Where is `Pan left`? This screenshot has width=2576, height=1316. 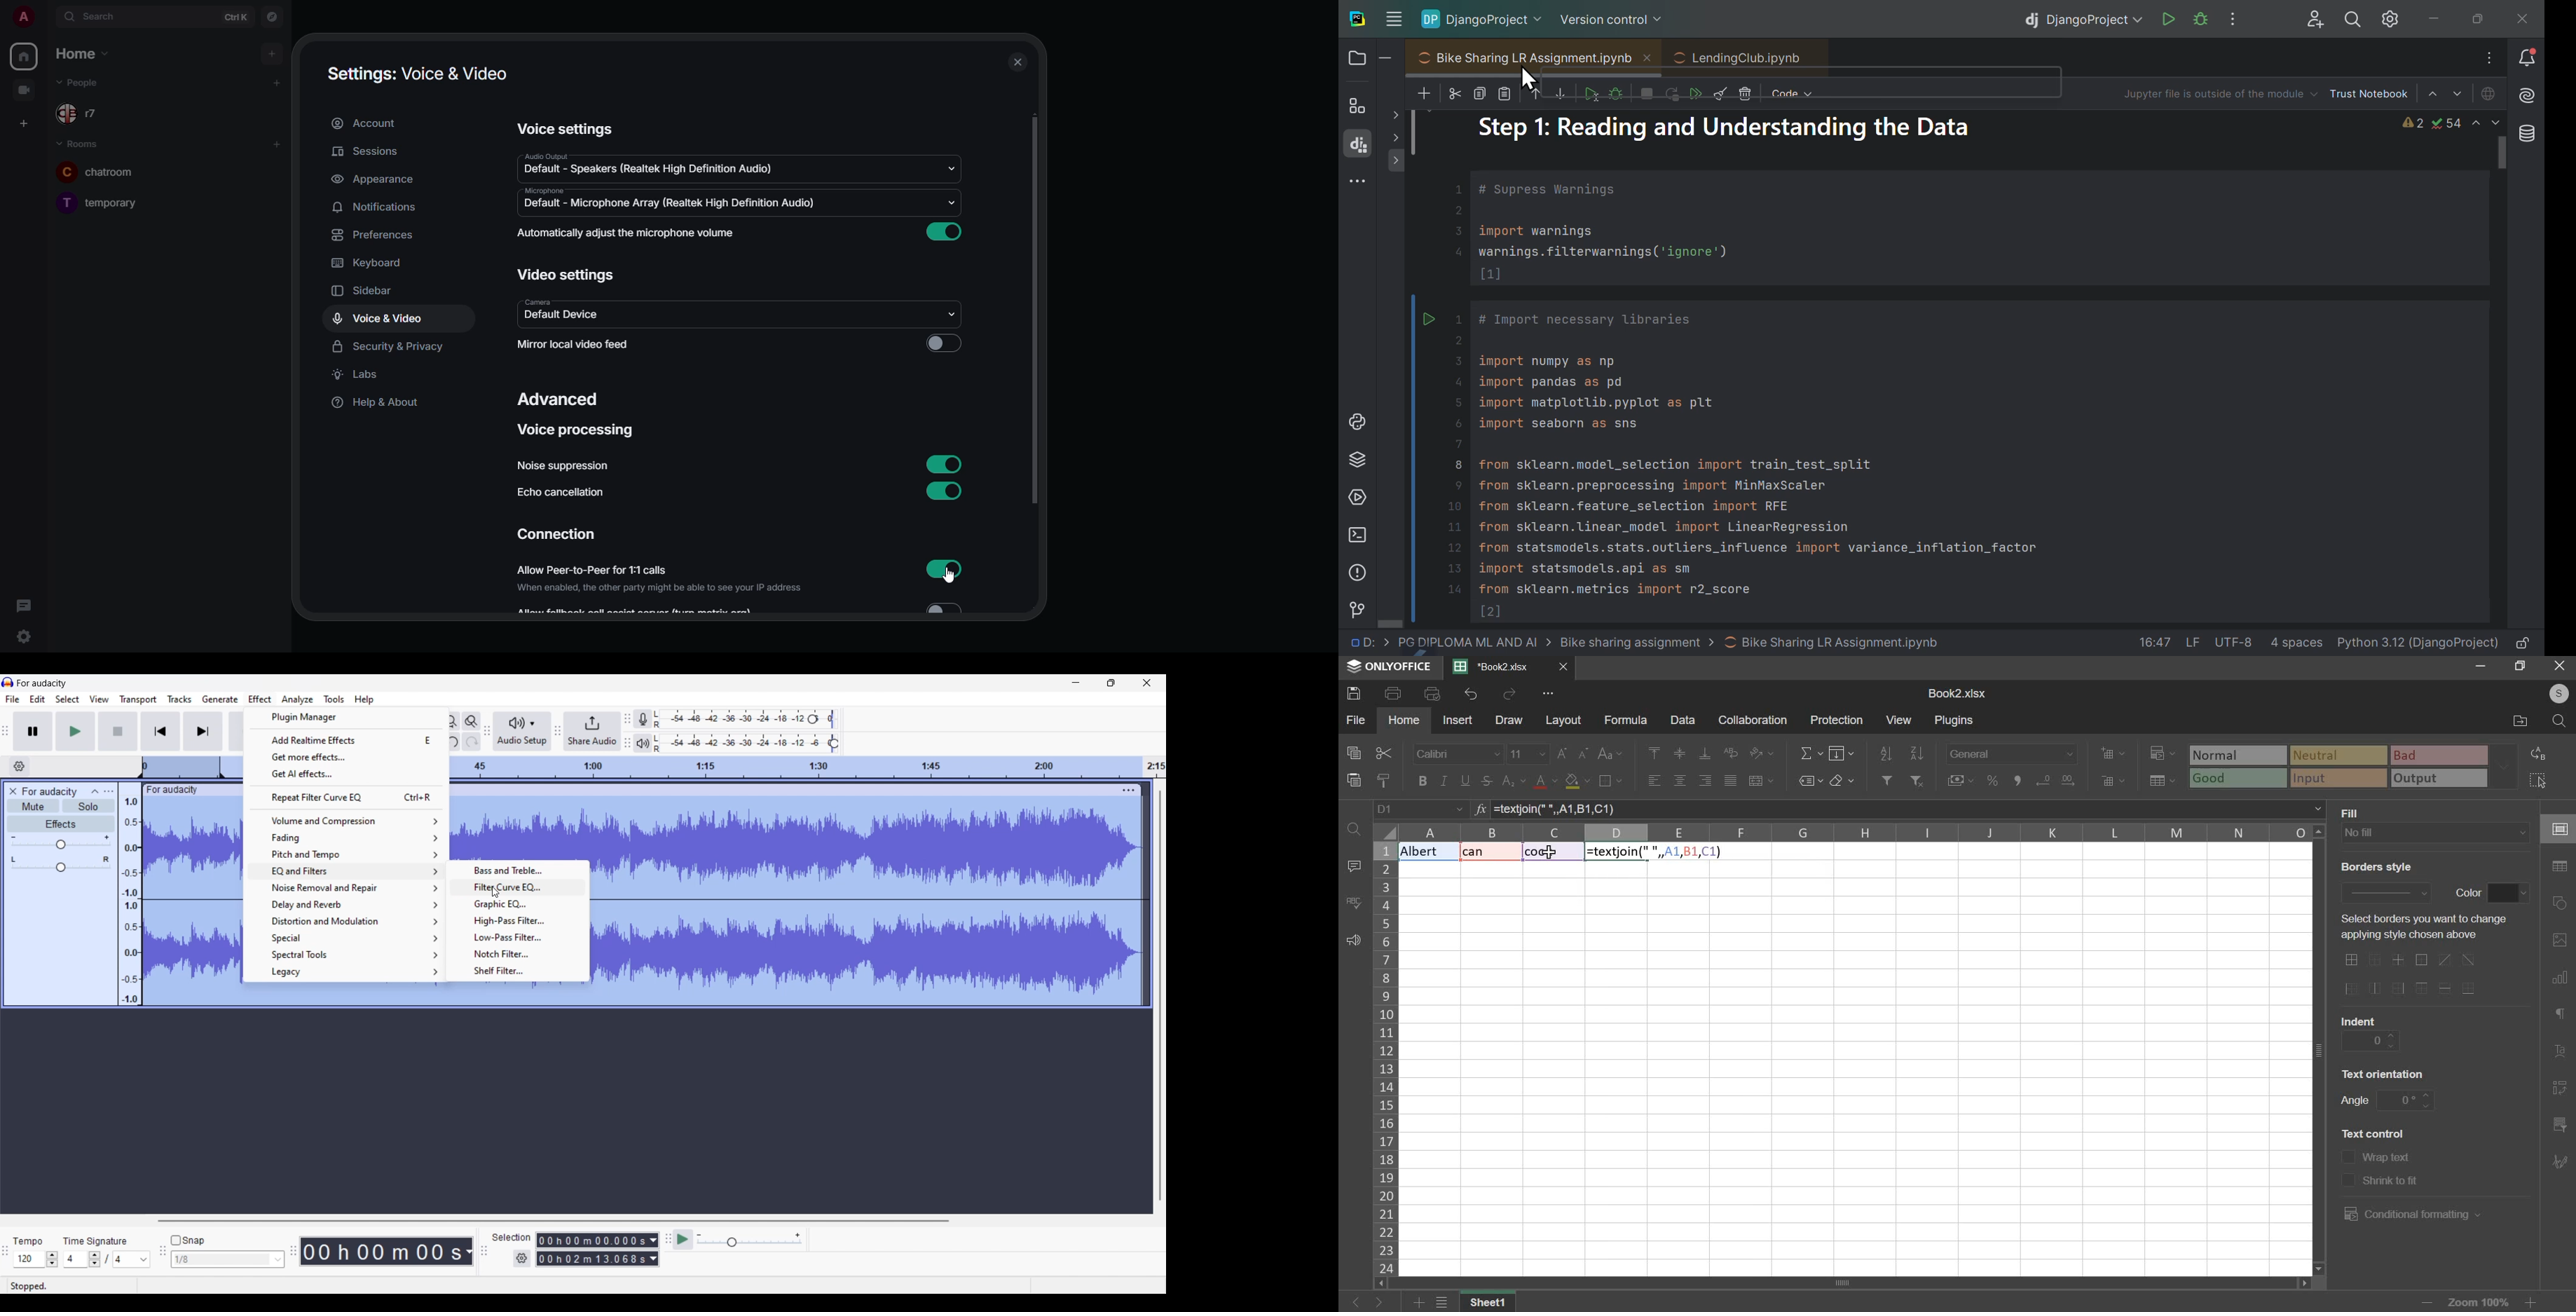
Pan left is located at coordinates (13, 859).